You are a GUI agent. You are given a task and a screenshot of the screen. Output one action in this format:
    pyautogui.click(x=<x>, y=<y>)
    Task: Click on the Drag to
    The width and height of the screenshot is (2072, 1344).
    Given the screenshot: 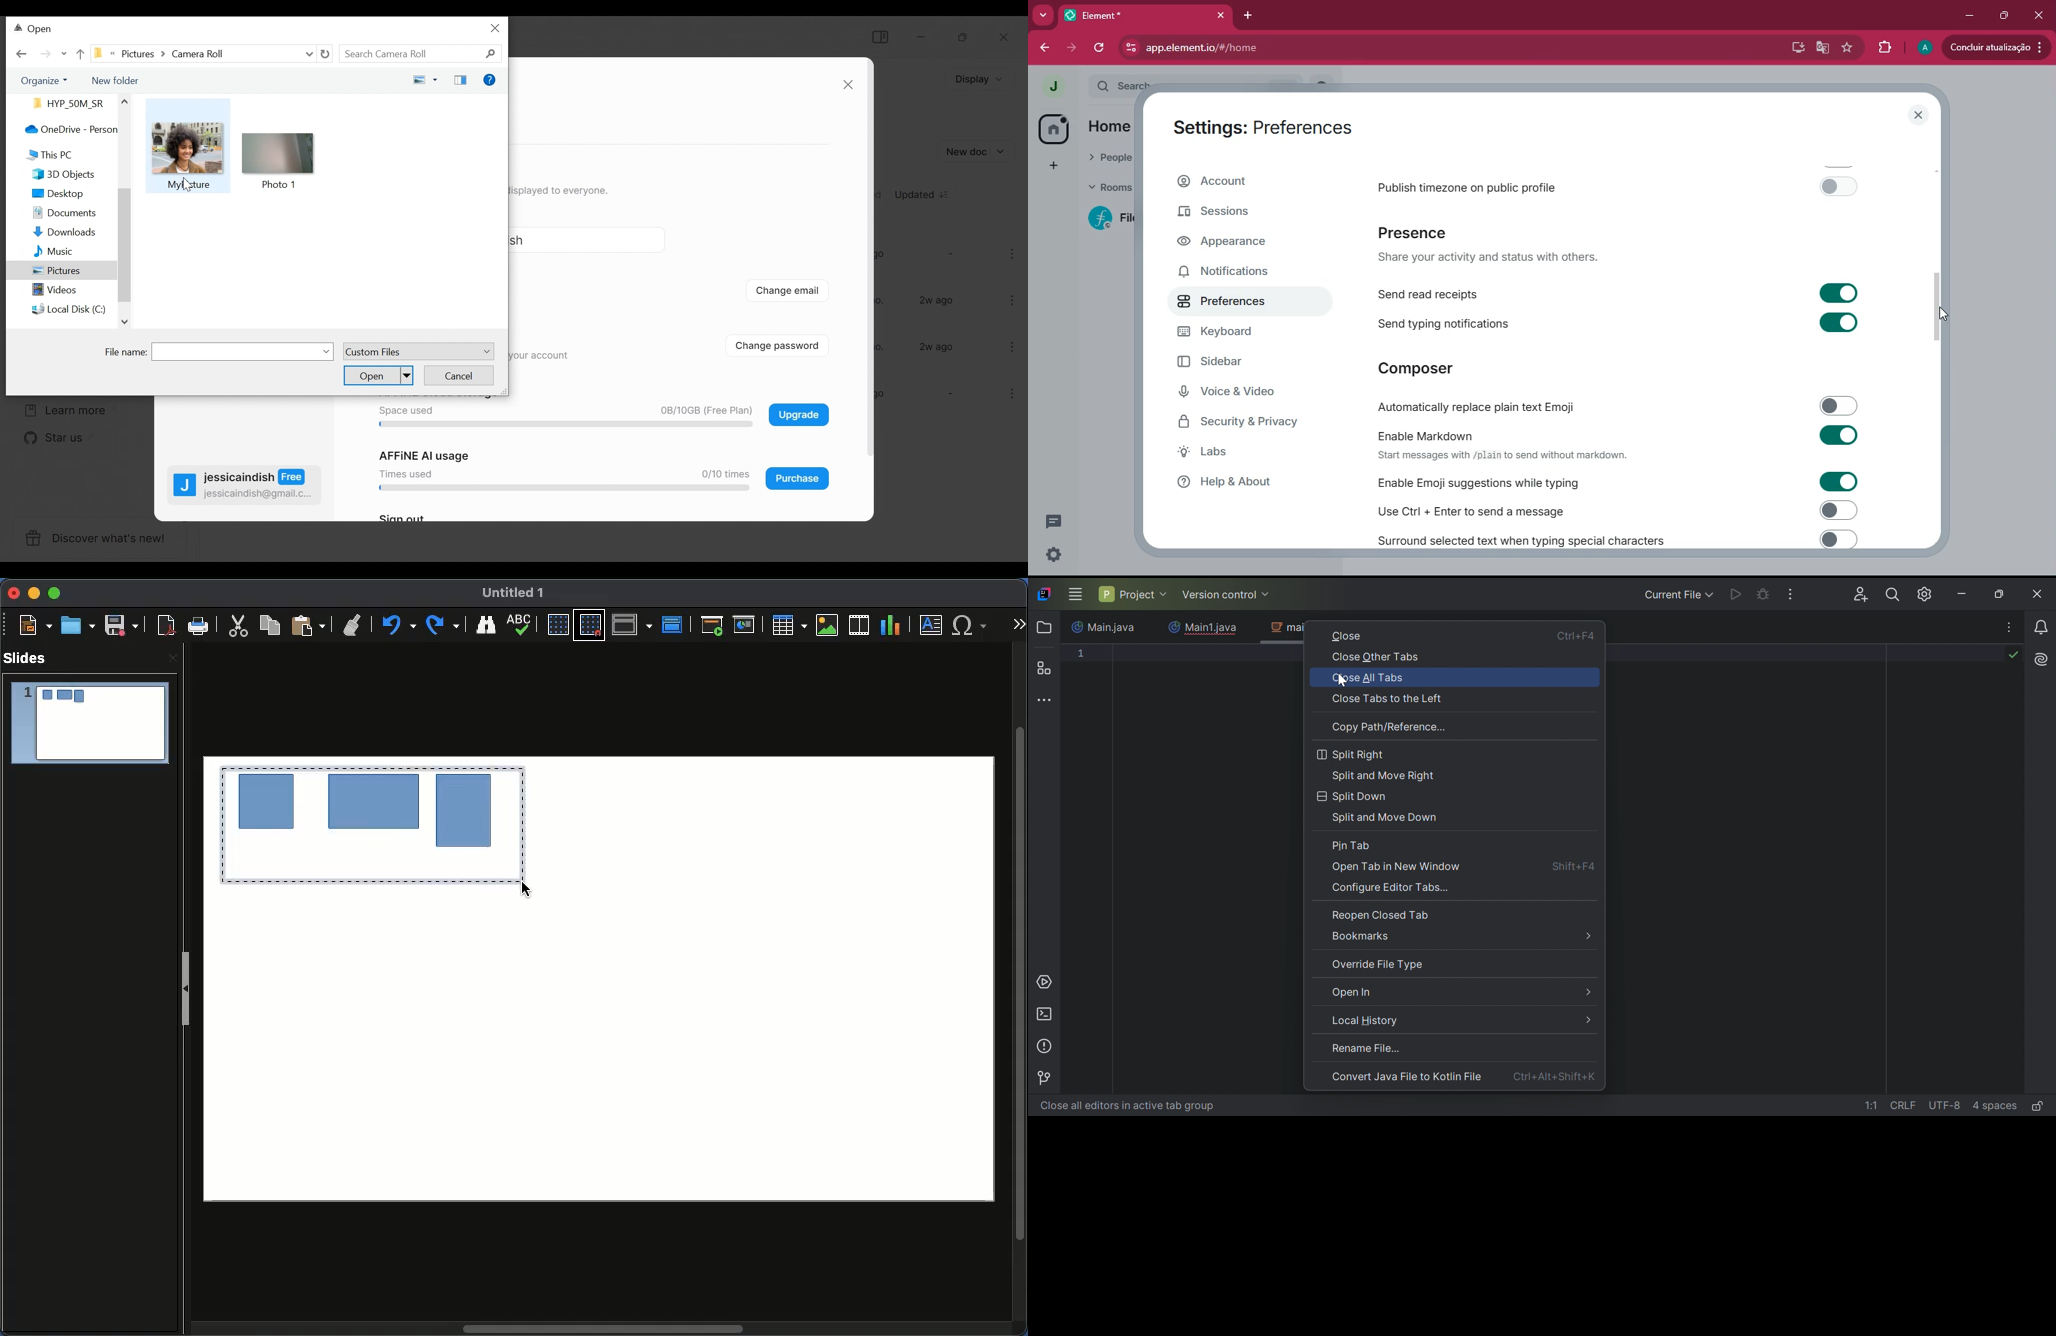 What is the action you would take?
    pyautogui.click(x=369, y=822)
    